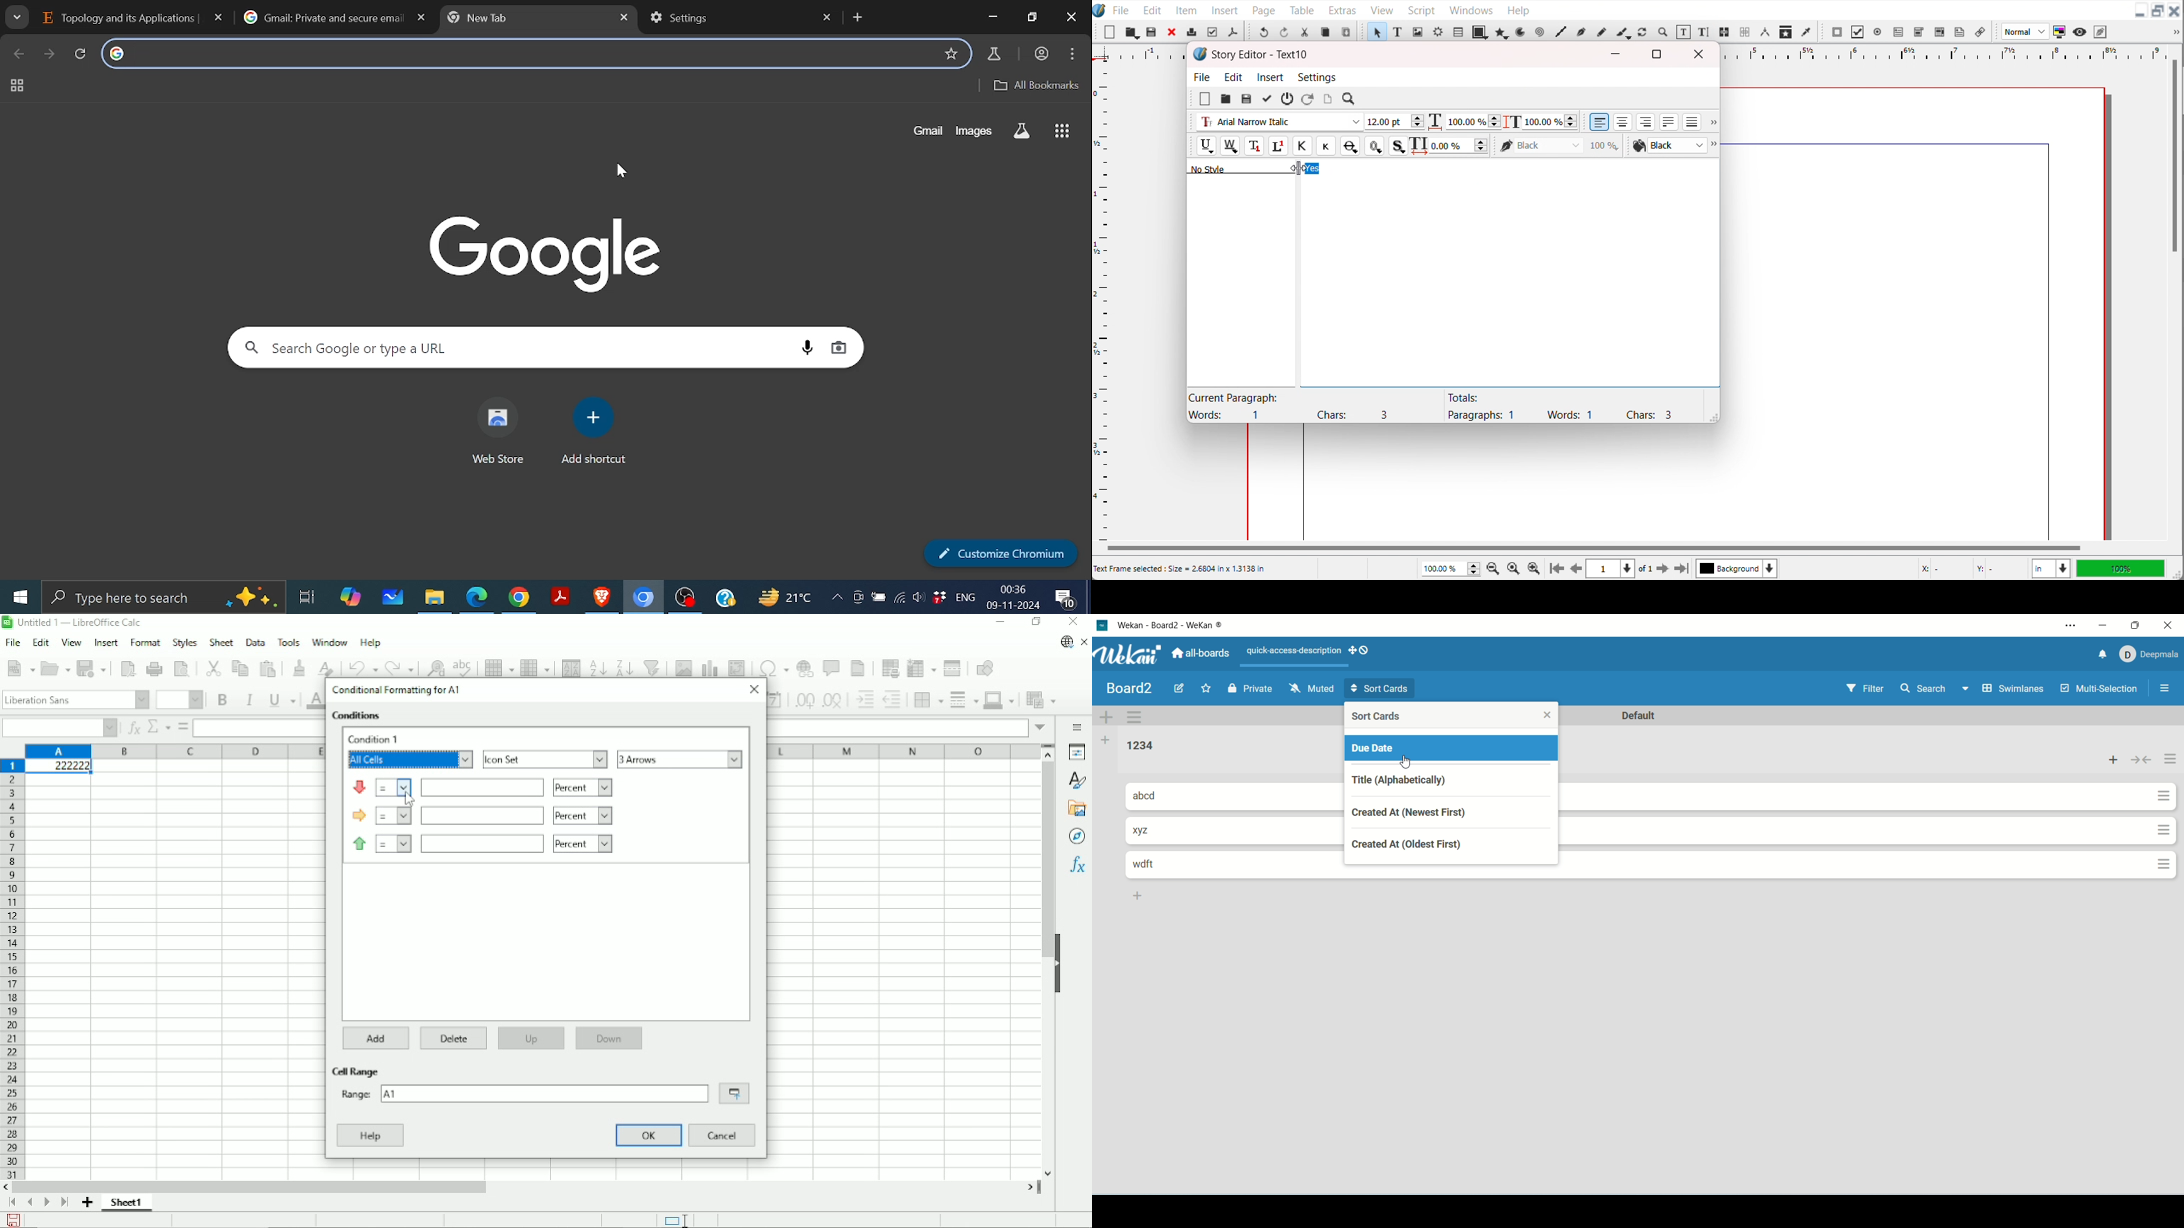 The image size is (2184, 1232). I want to click on Maximize, so click(1656, 53).